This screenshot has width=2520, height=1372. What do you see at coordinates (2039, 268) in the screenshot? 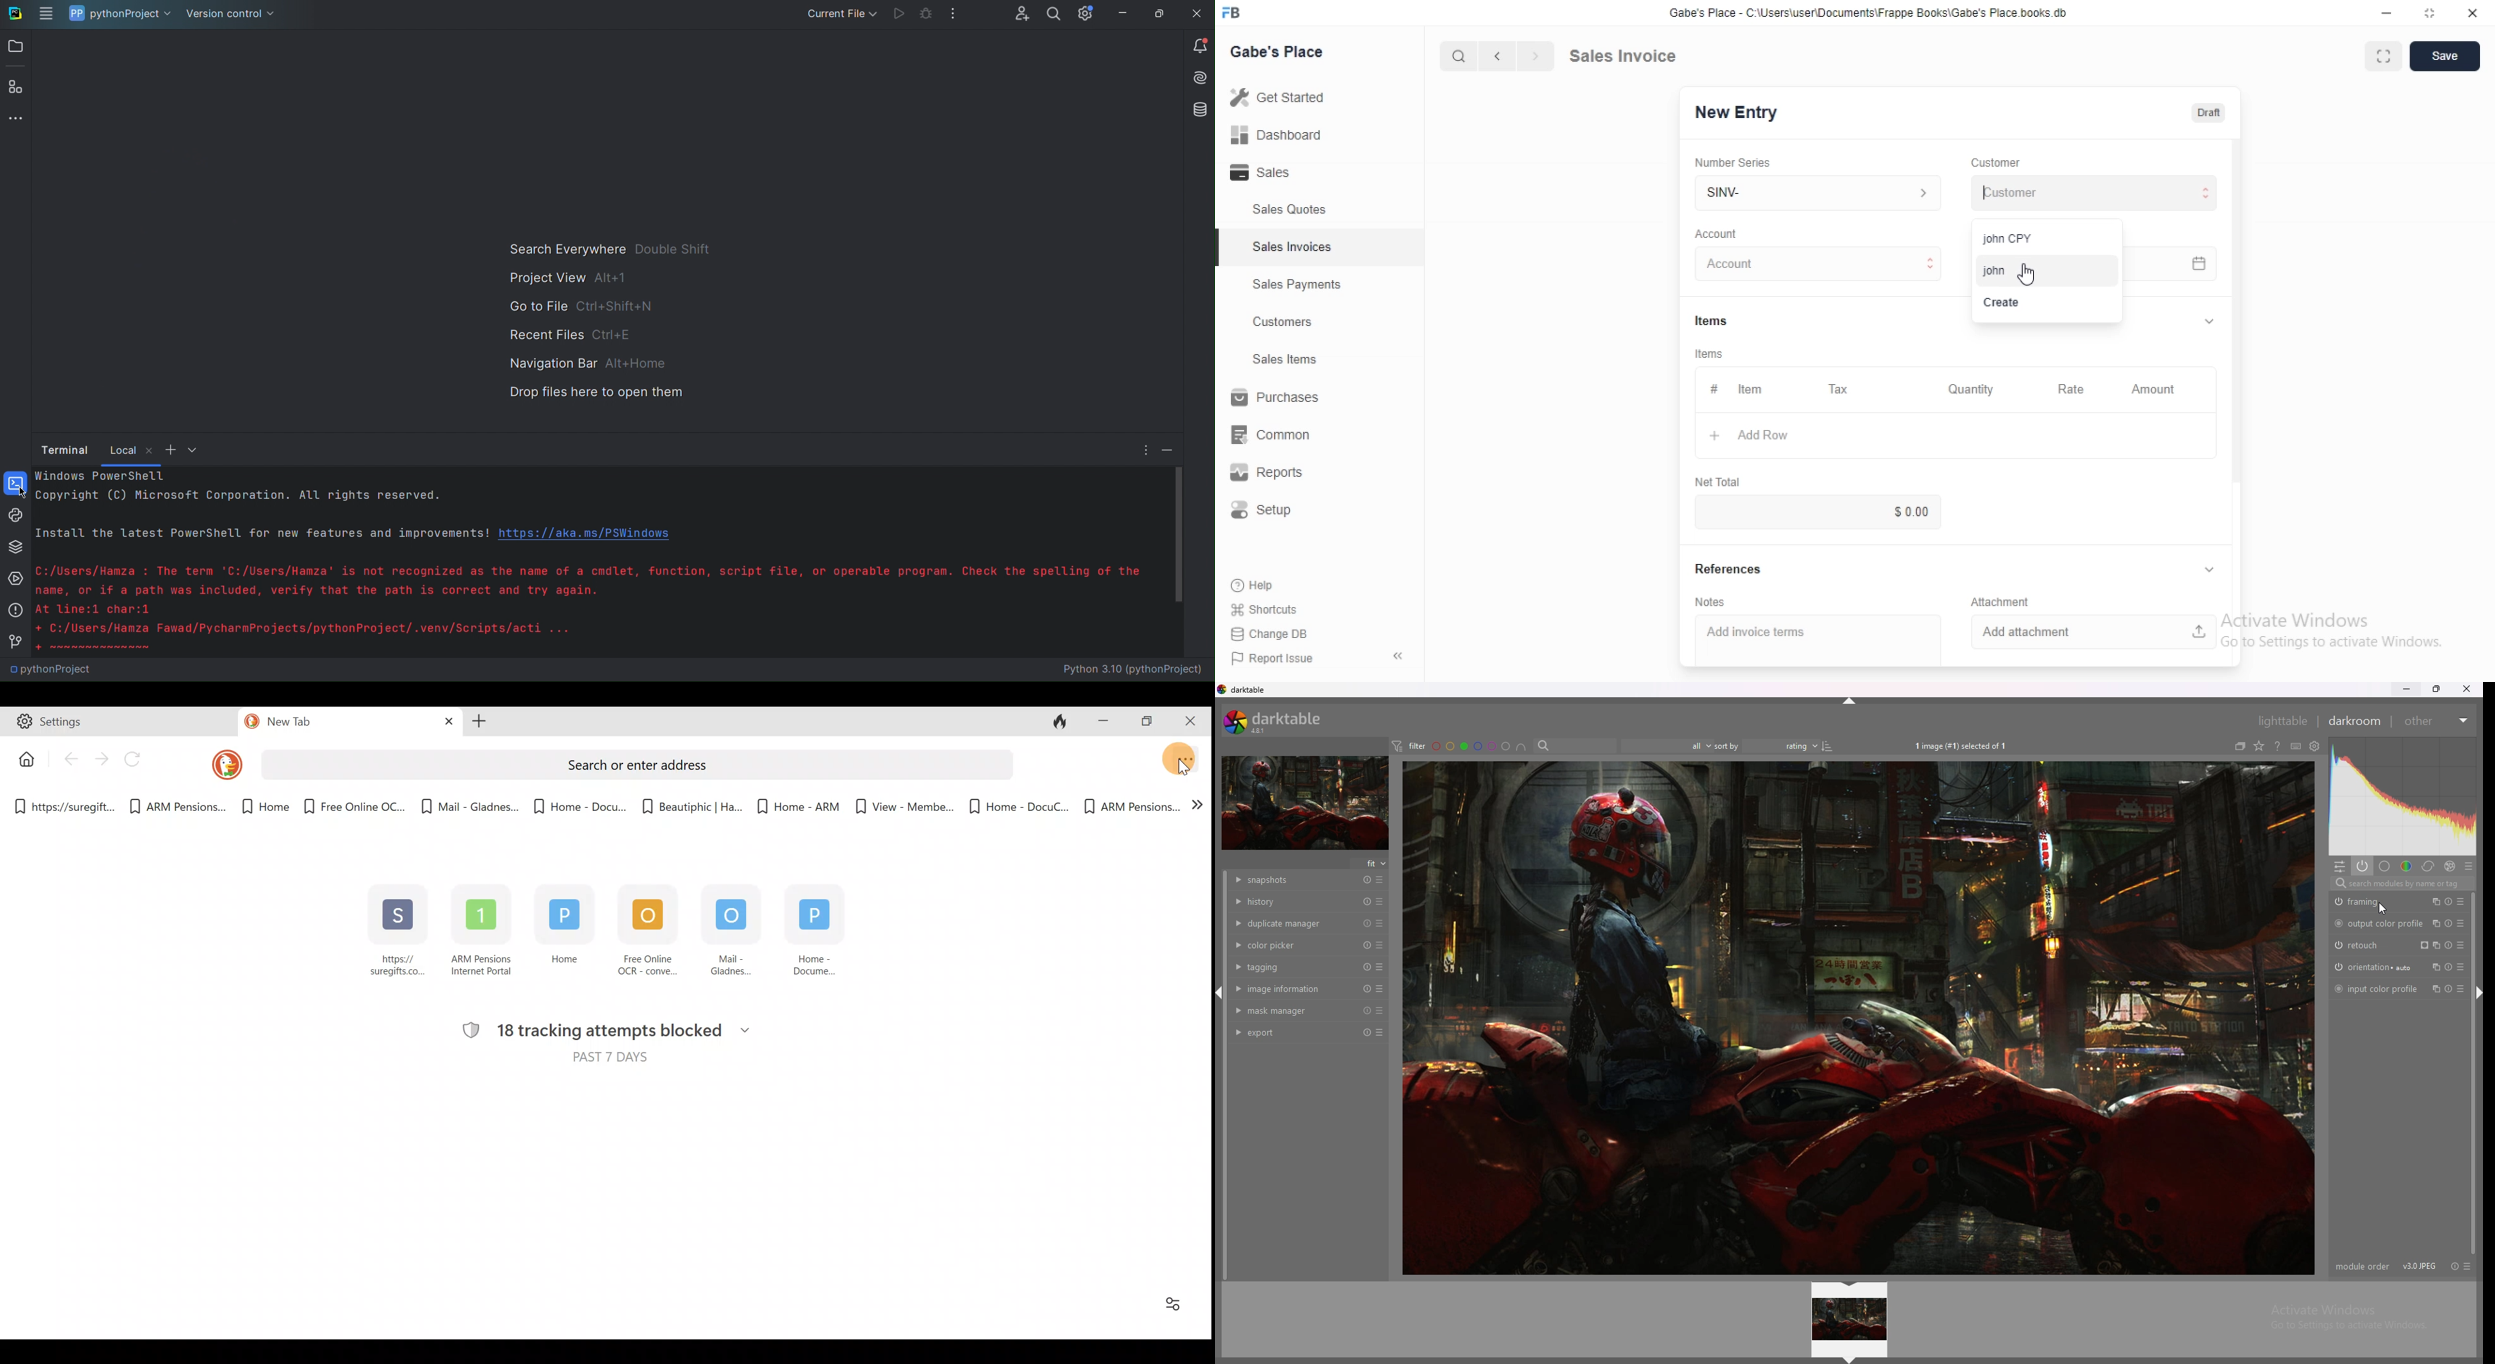
I see `john` at bounding box center [2039, 268].